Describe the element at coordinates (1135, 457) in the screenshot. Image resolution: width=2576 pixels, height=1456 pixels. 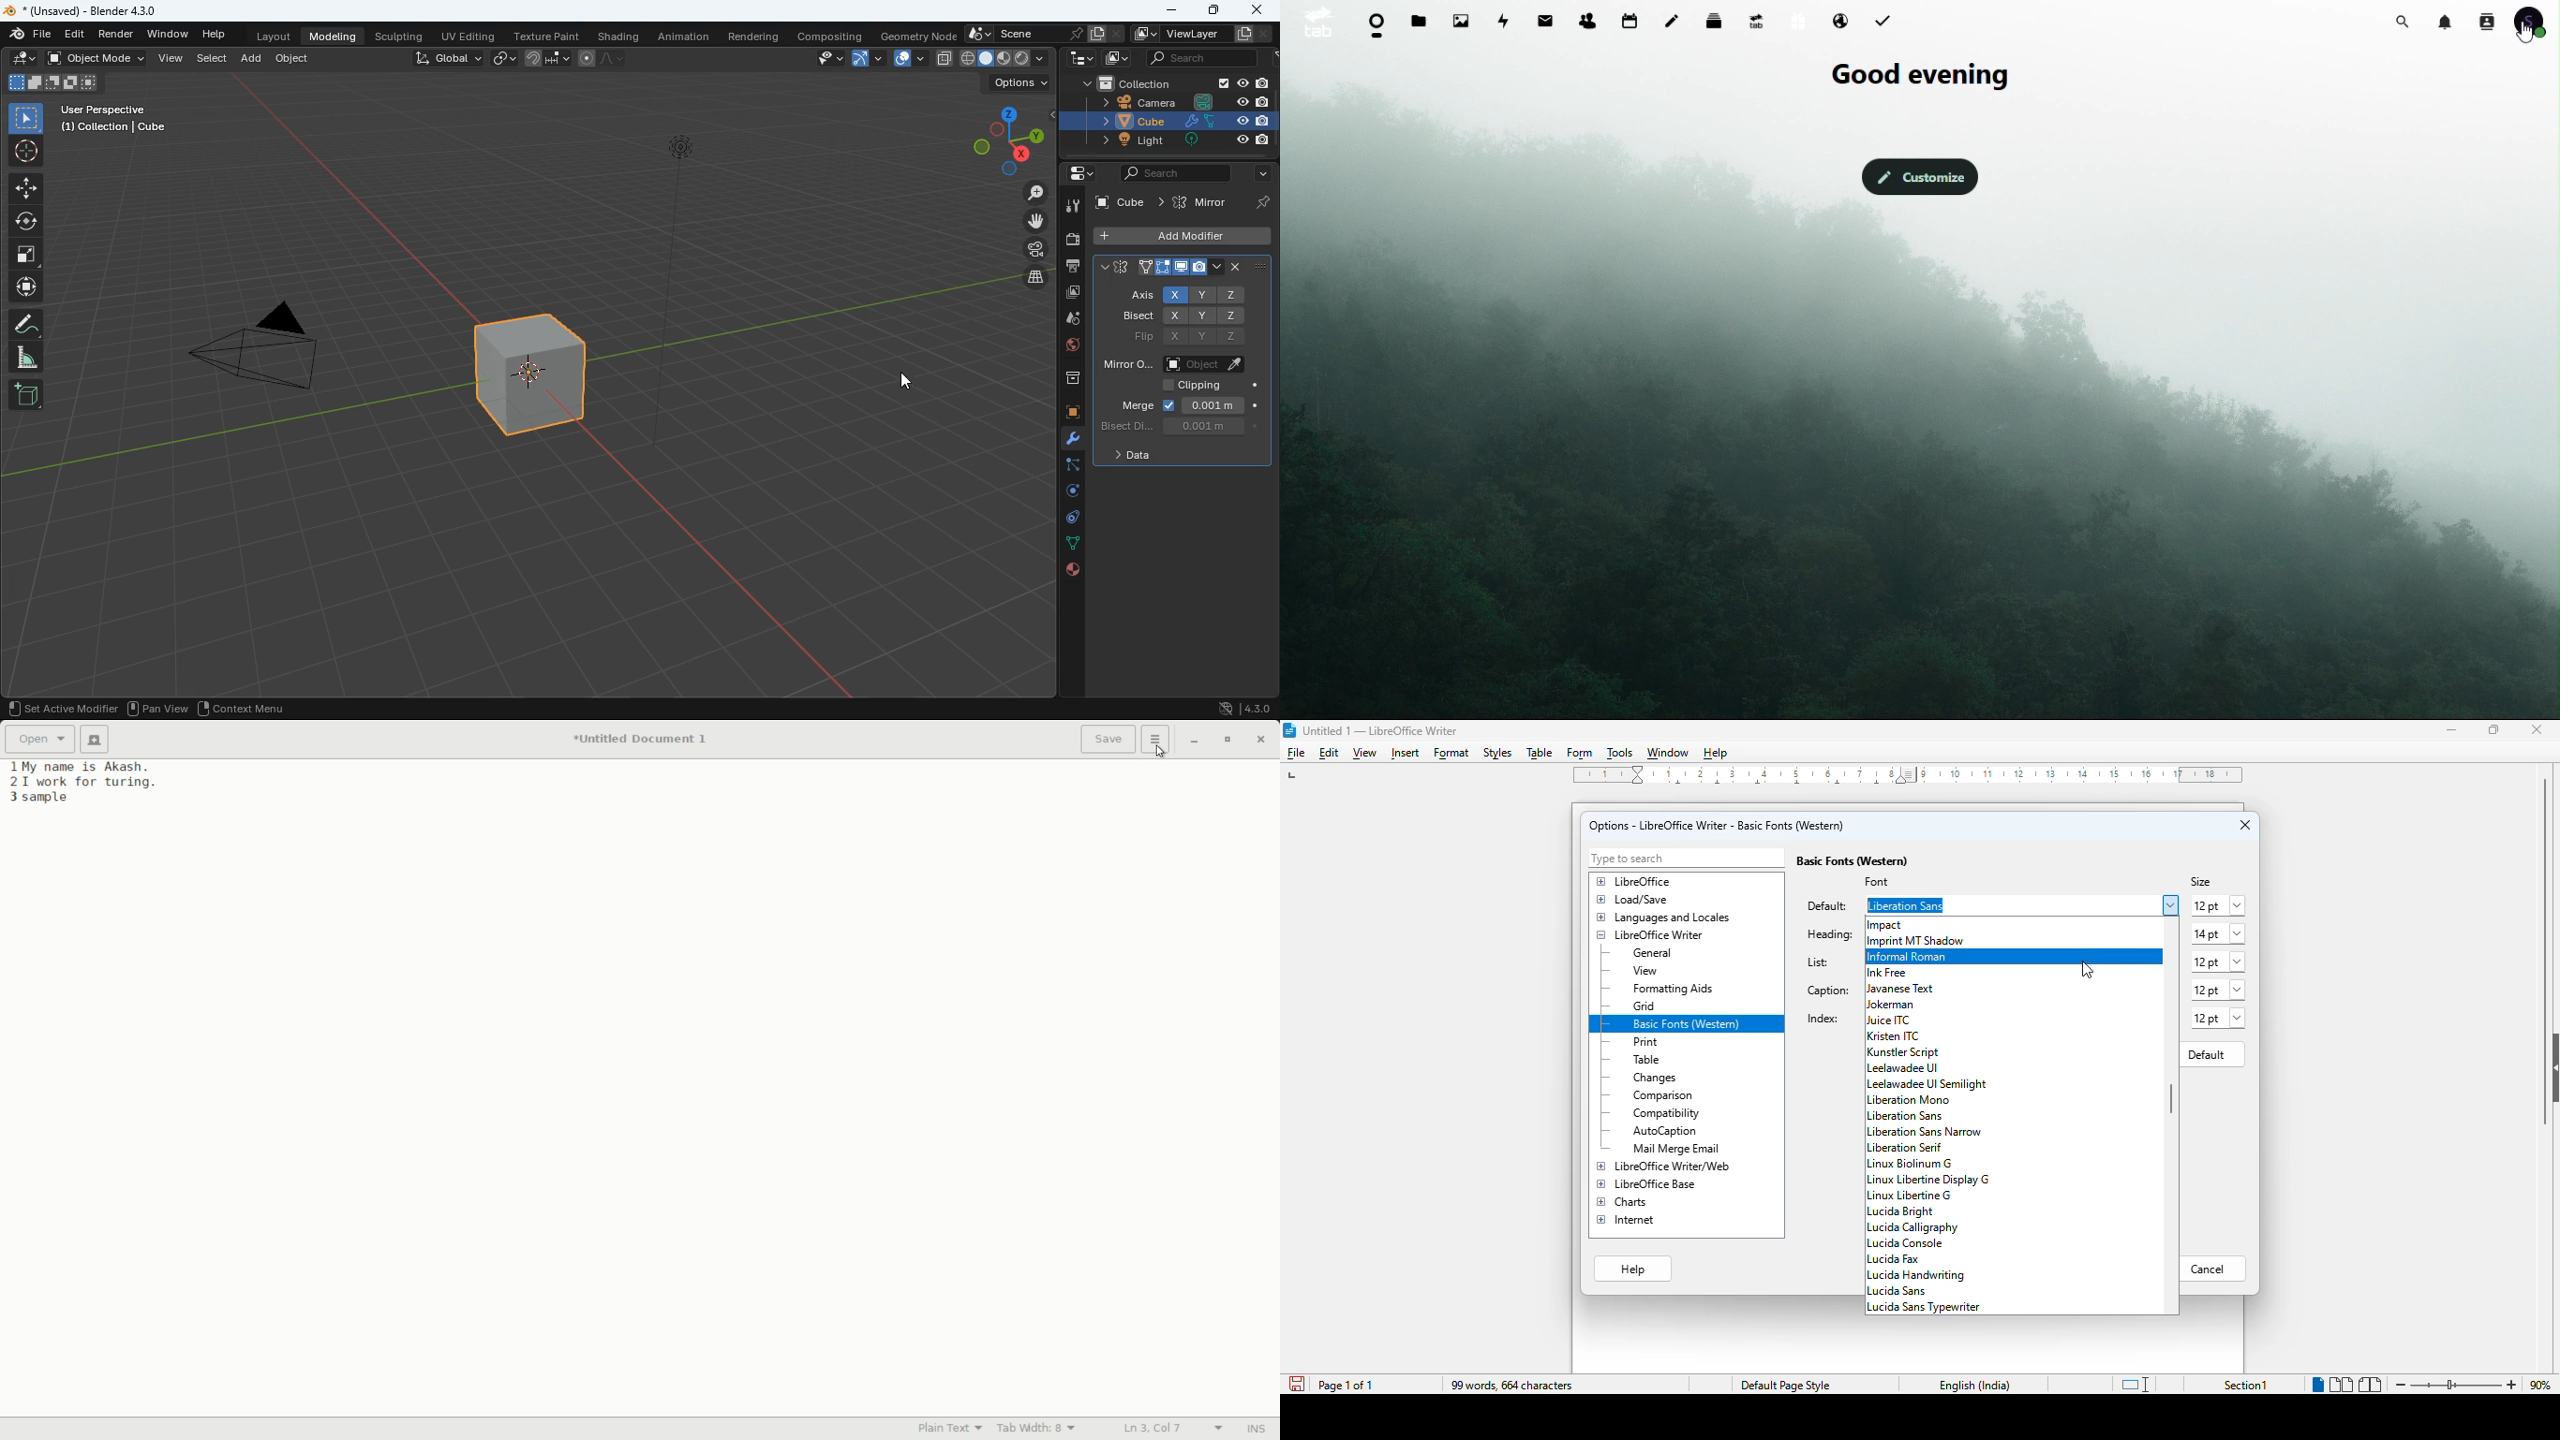
I see `data` at that location.